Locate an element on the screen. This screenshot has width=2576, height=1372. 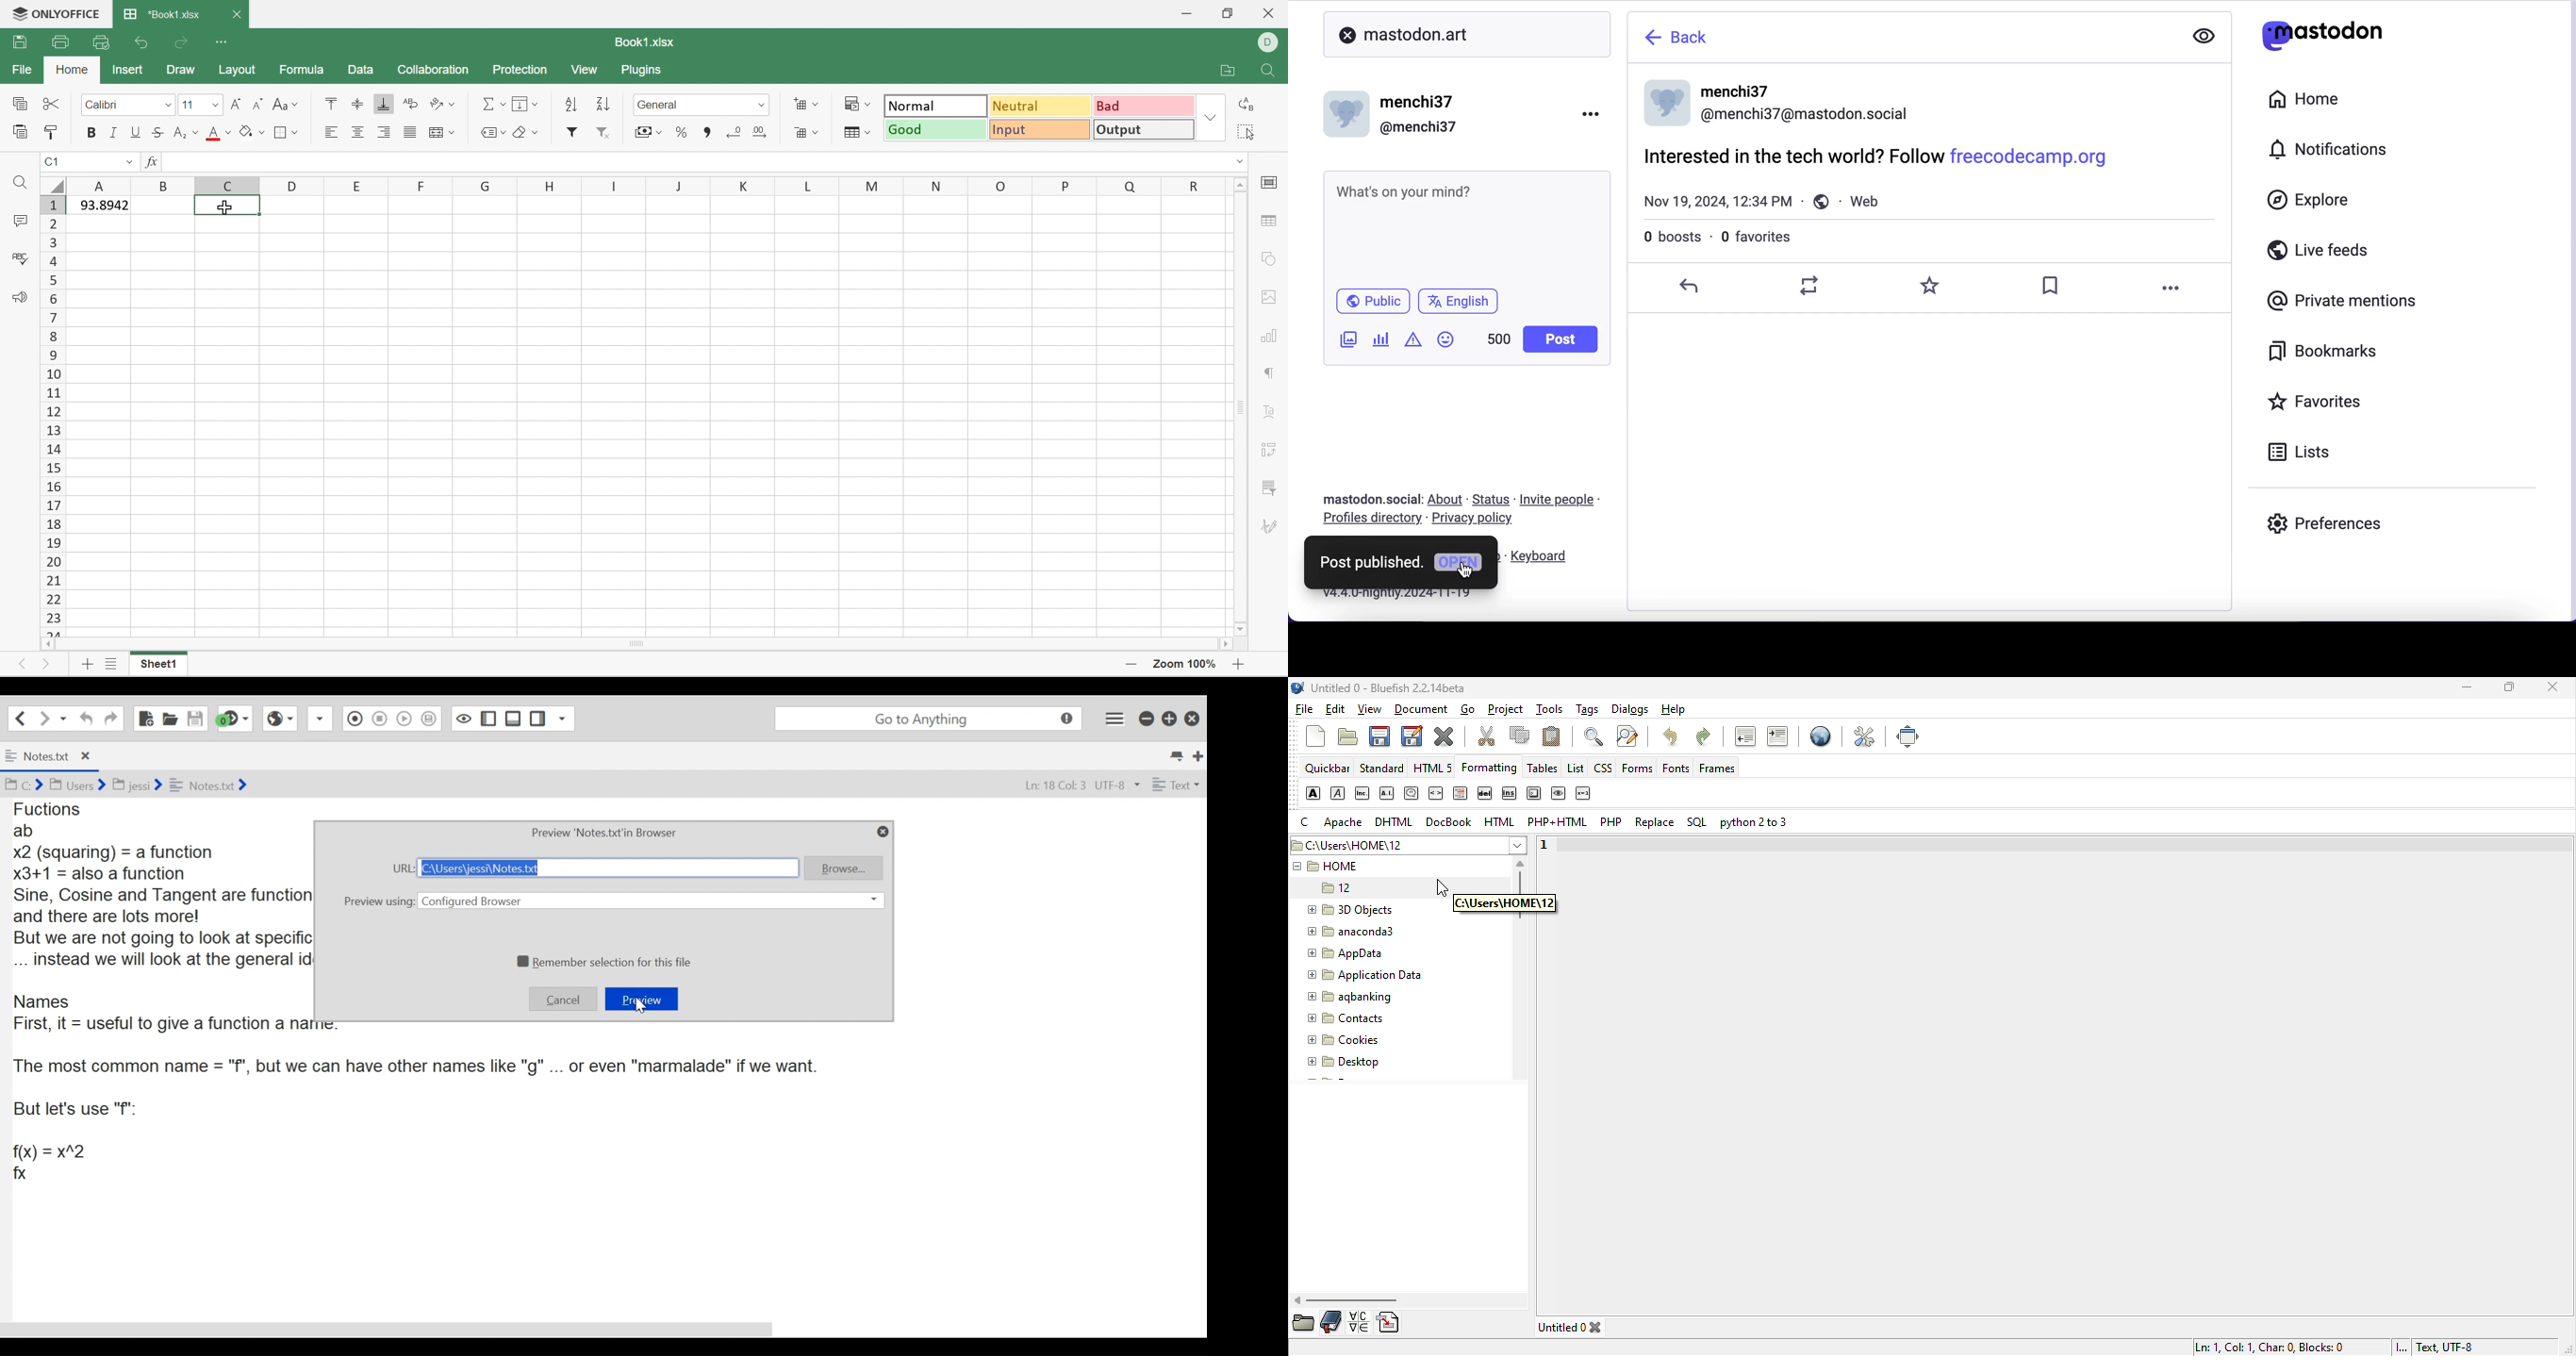
Drop Down is located at coordinates (167, 104).